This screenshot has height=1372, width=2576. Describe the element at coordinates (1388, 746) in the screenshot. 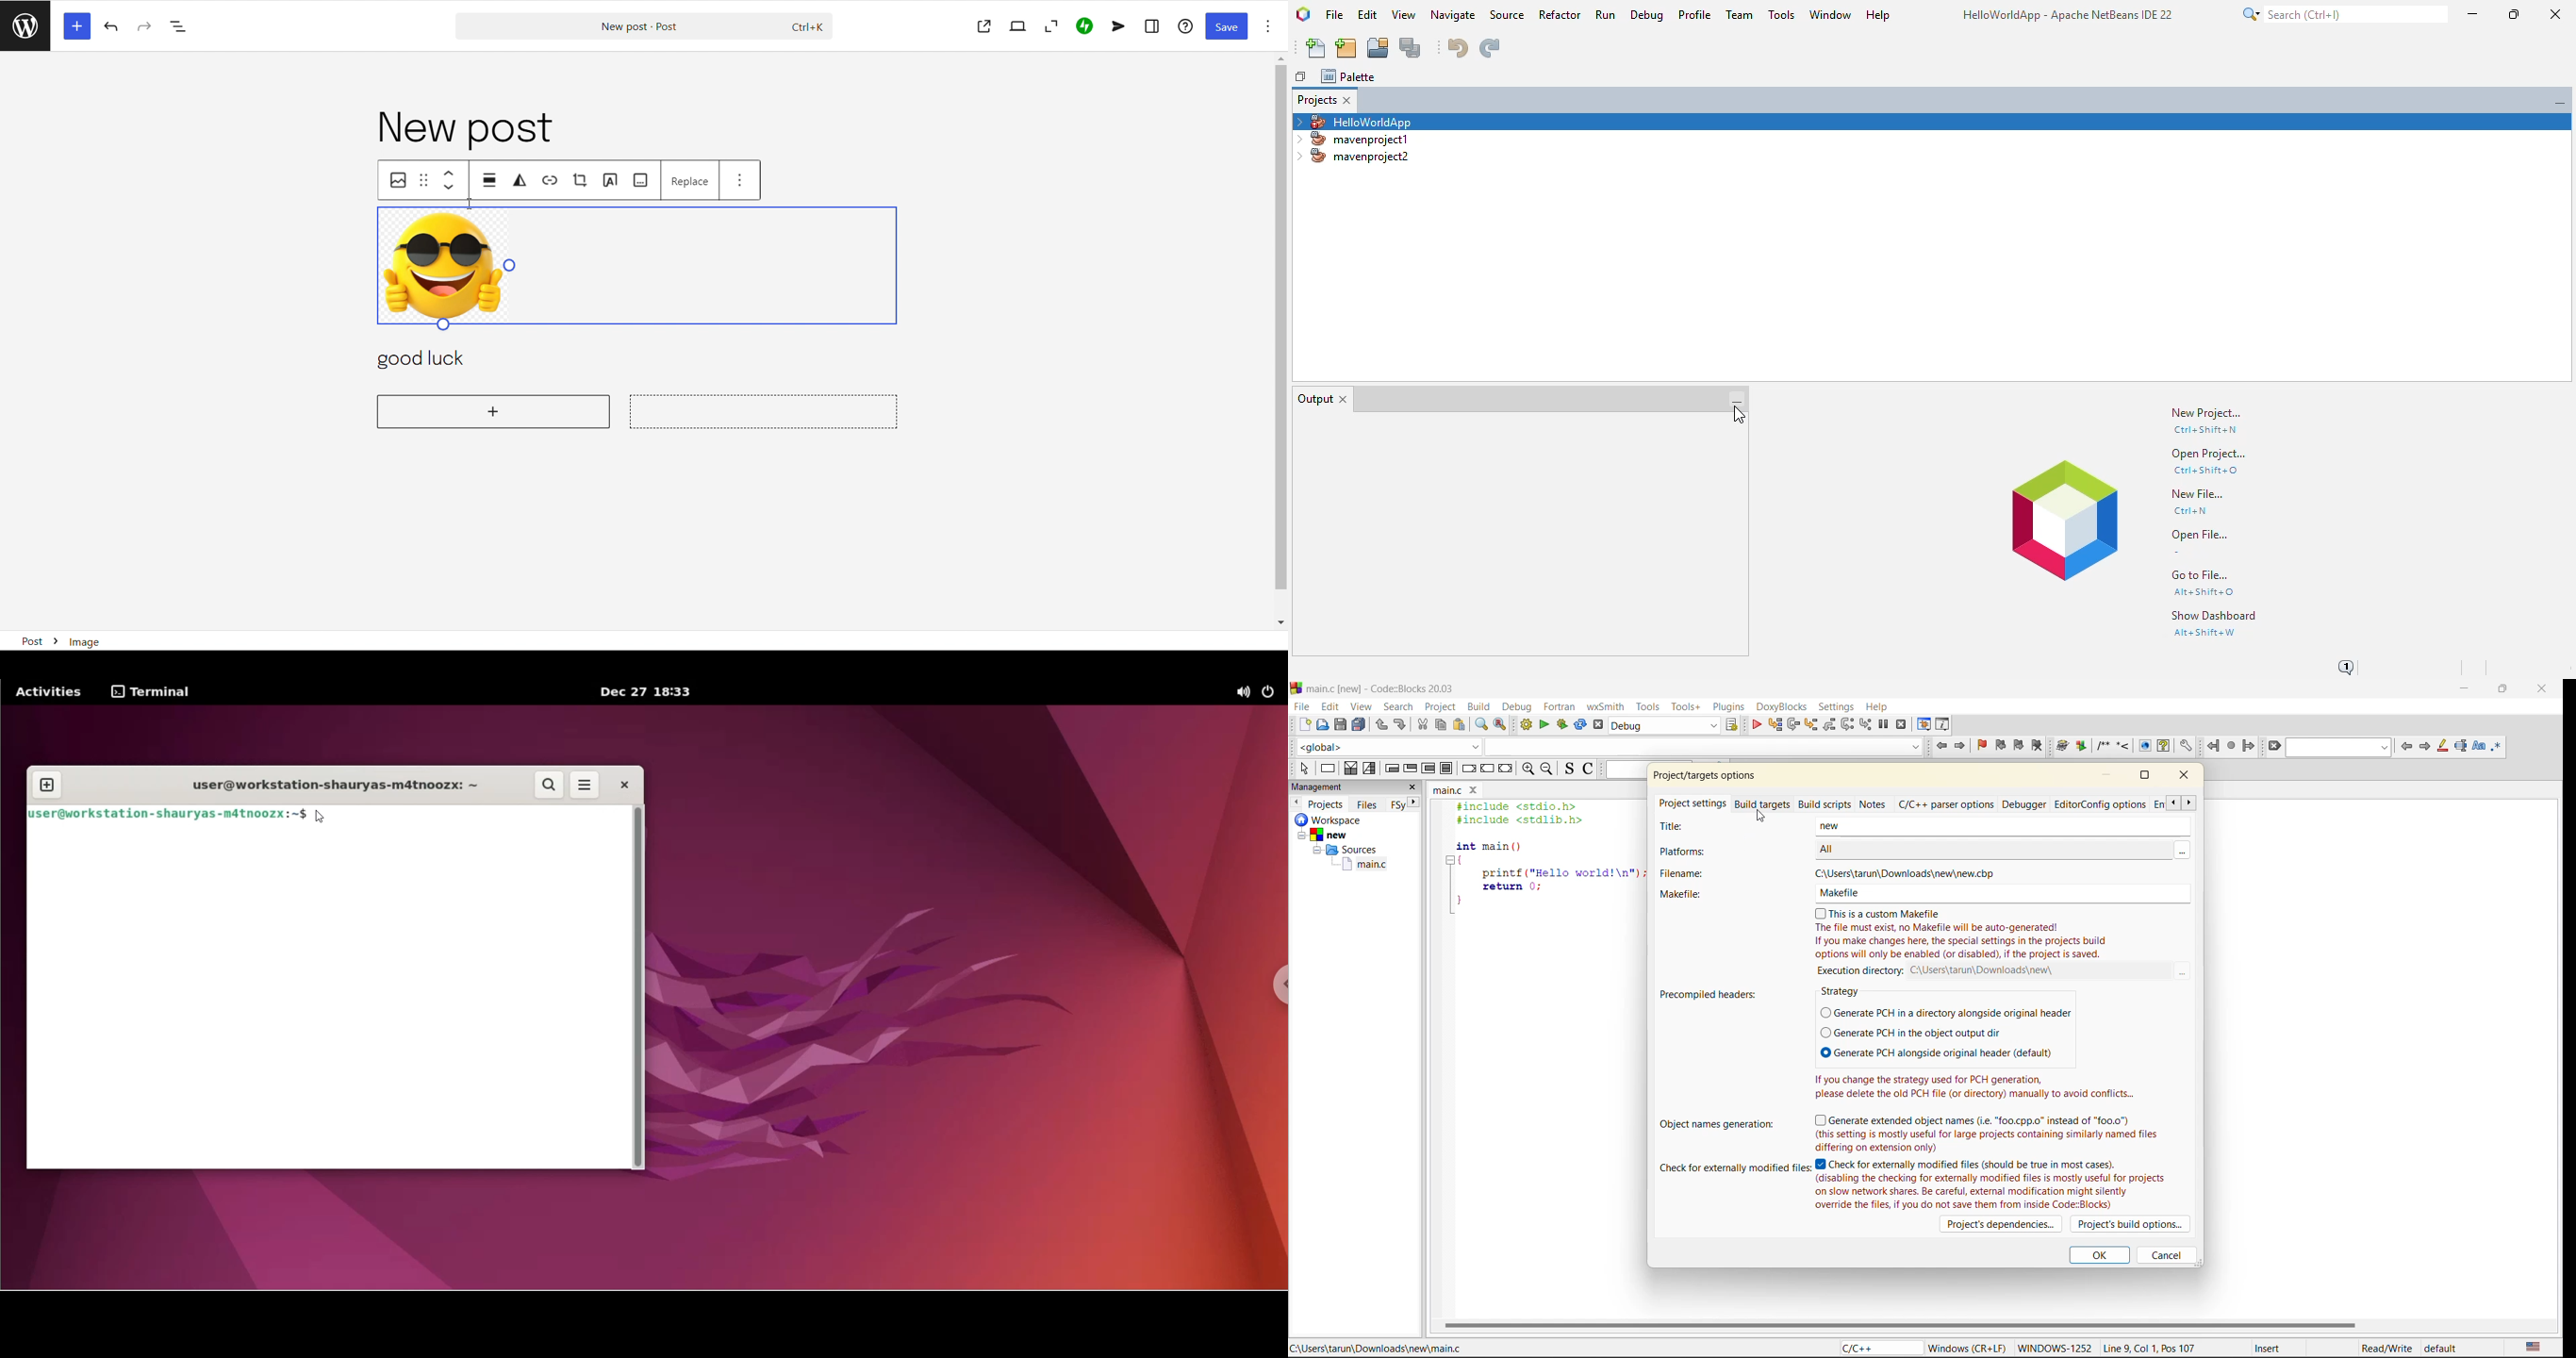

I see `<global>` at that location.